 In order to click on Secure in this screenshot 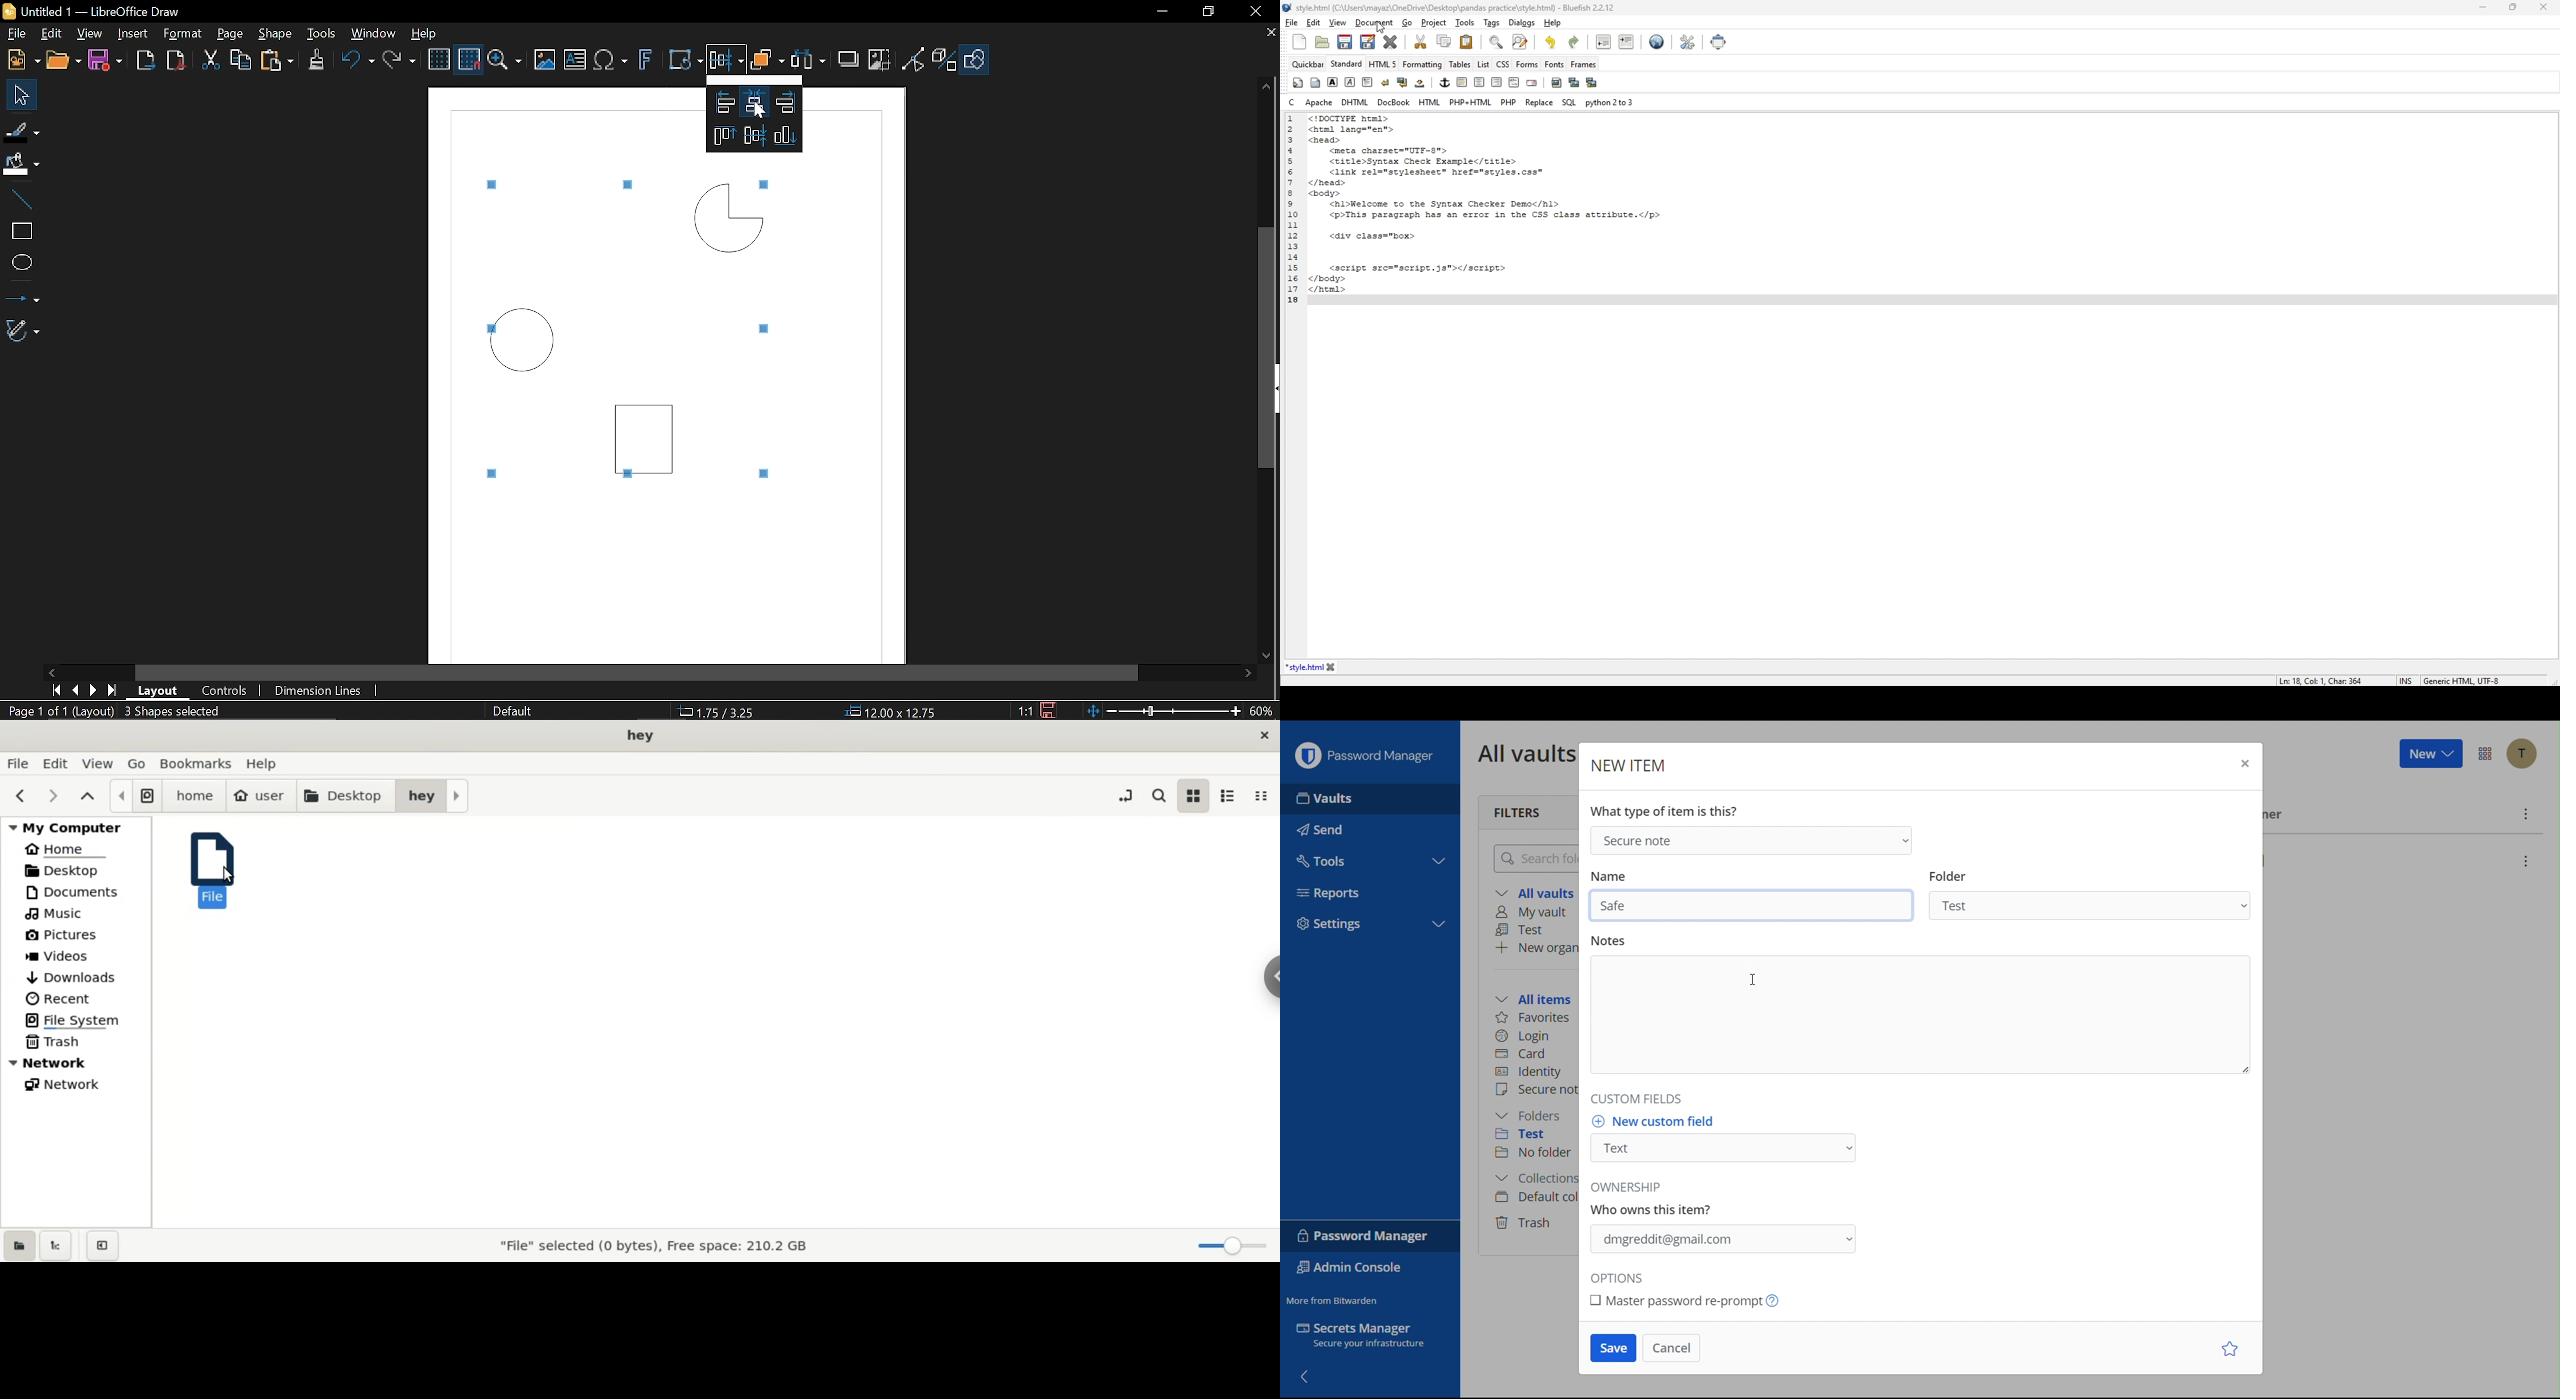, I will do `click(1536, 1091)`.